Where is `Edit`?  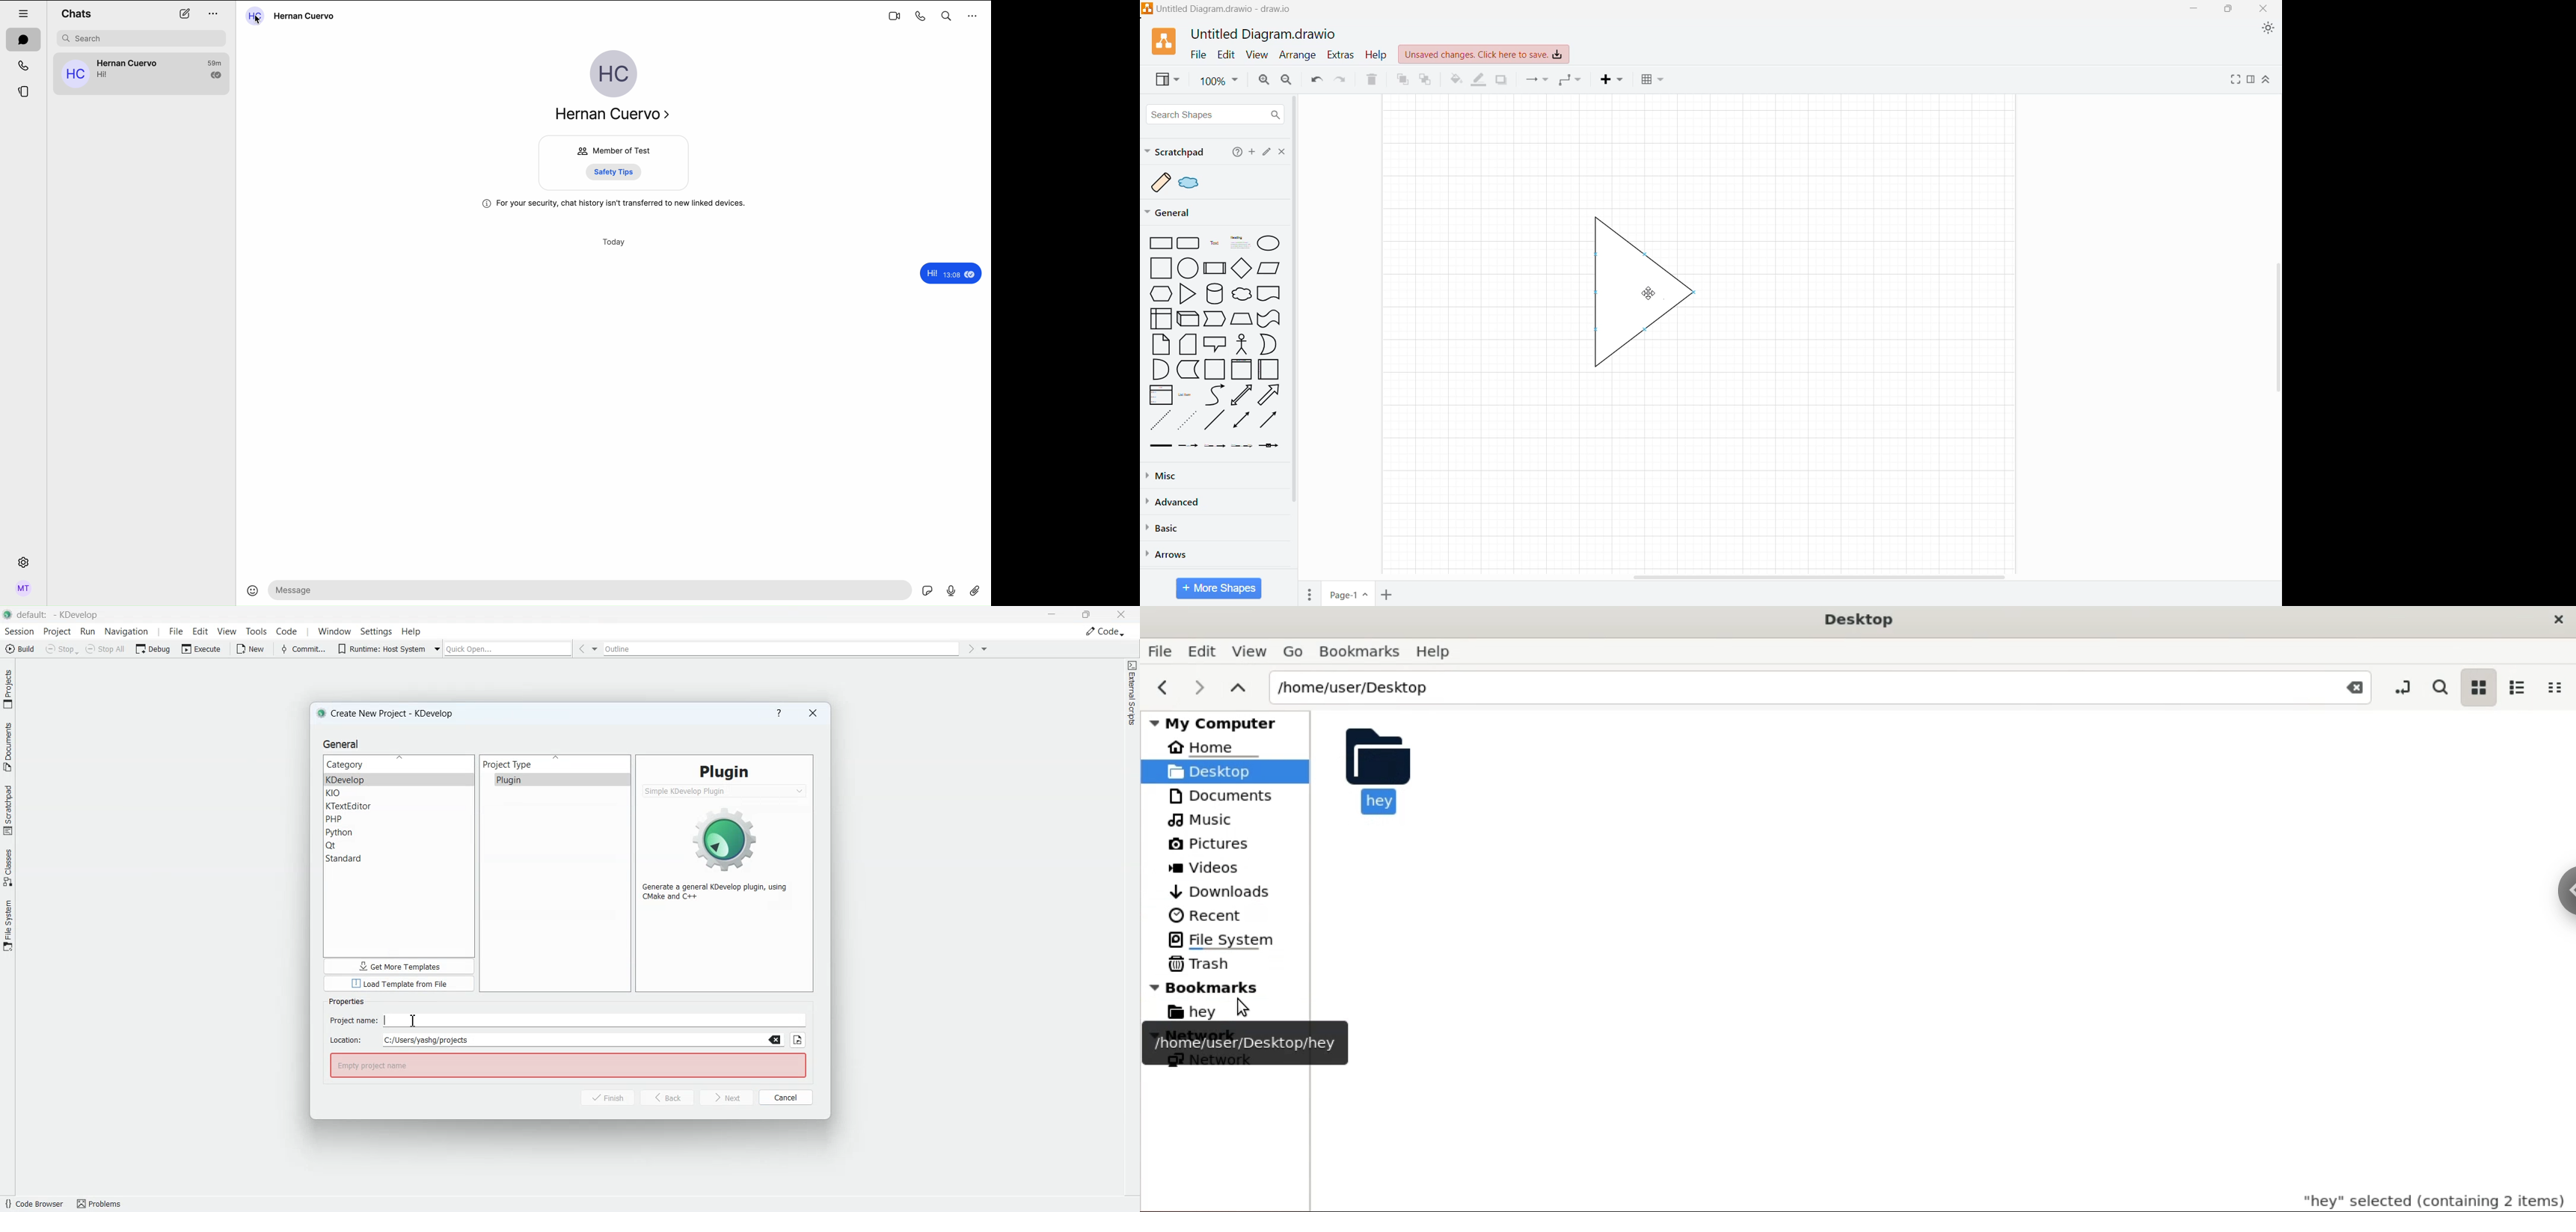 Edit is located at coordinates (1226, 55).